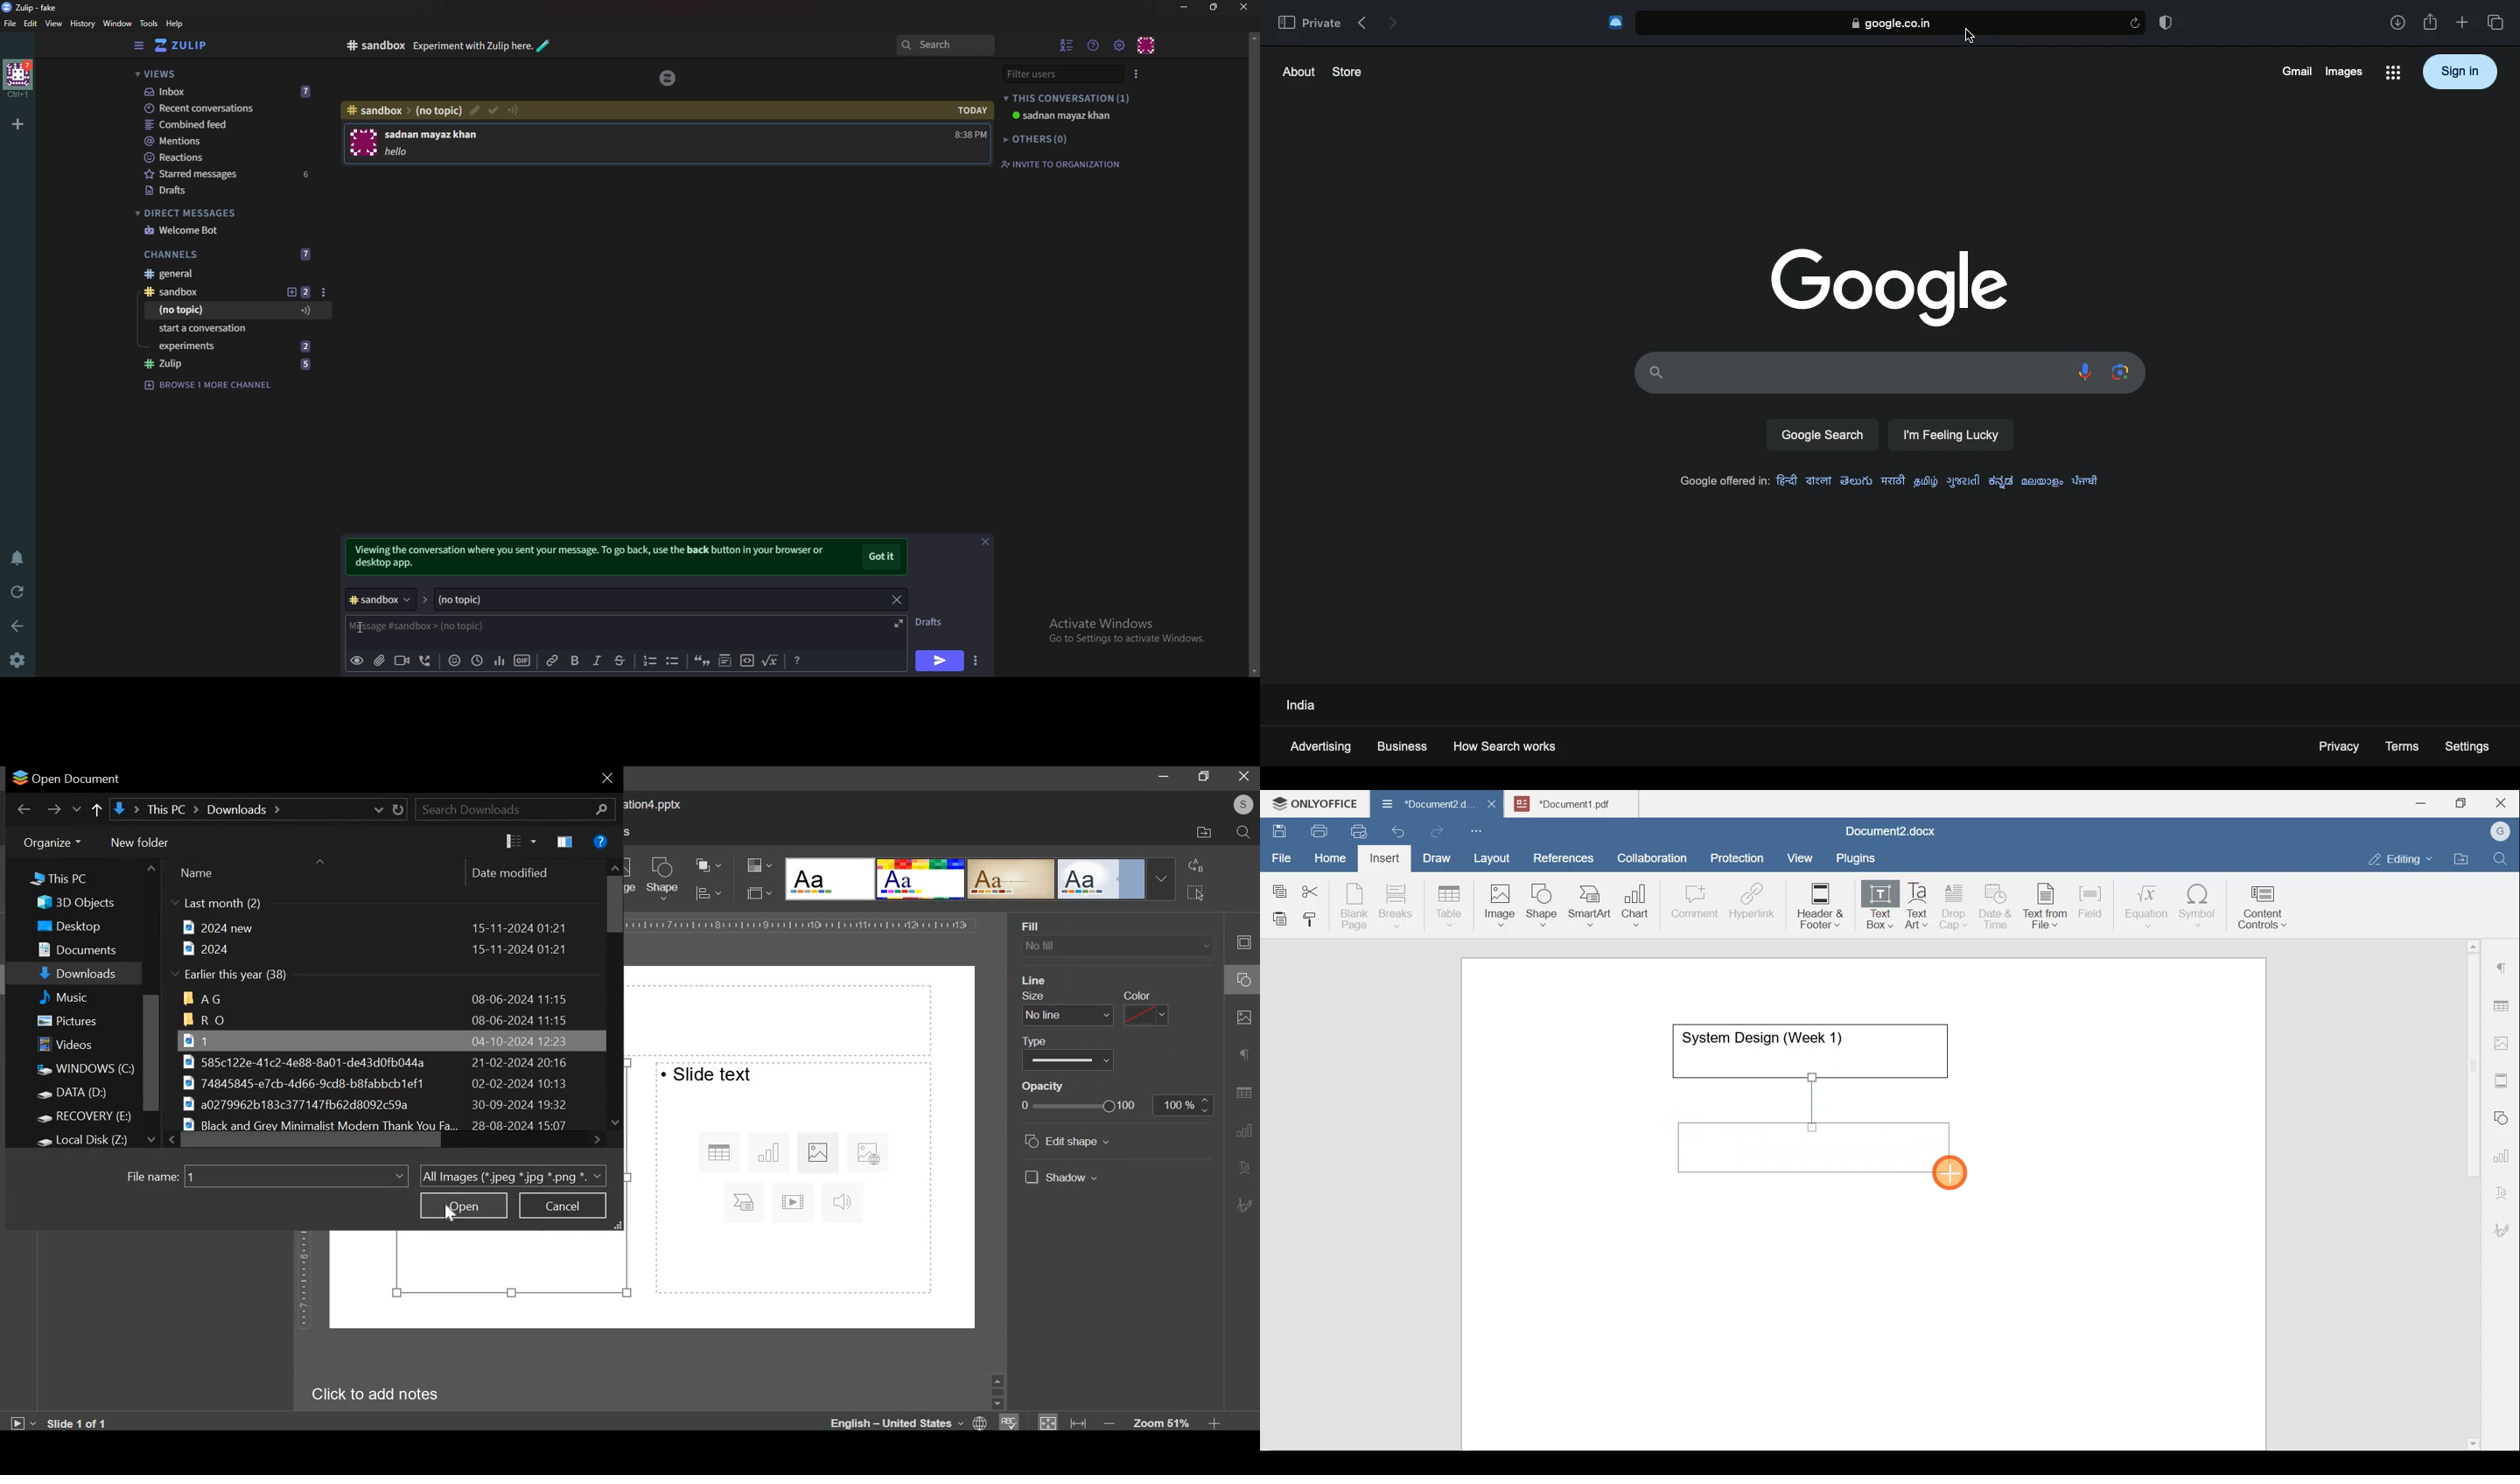 The image size is (2520, 1484). Describe the element at coordinates (366, 627) in the screenshot. I see `cursor` at that location.